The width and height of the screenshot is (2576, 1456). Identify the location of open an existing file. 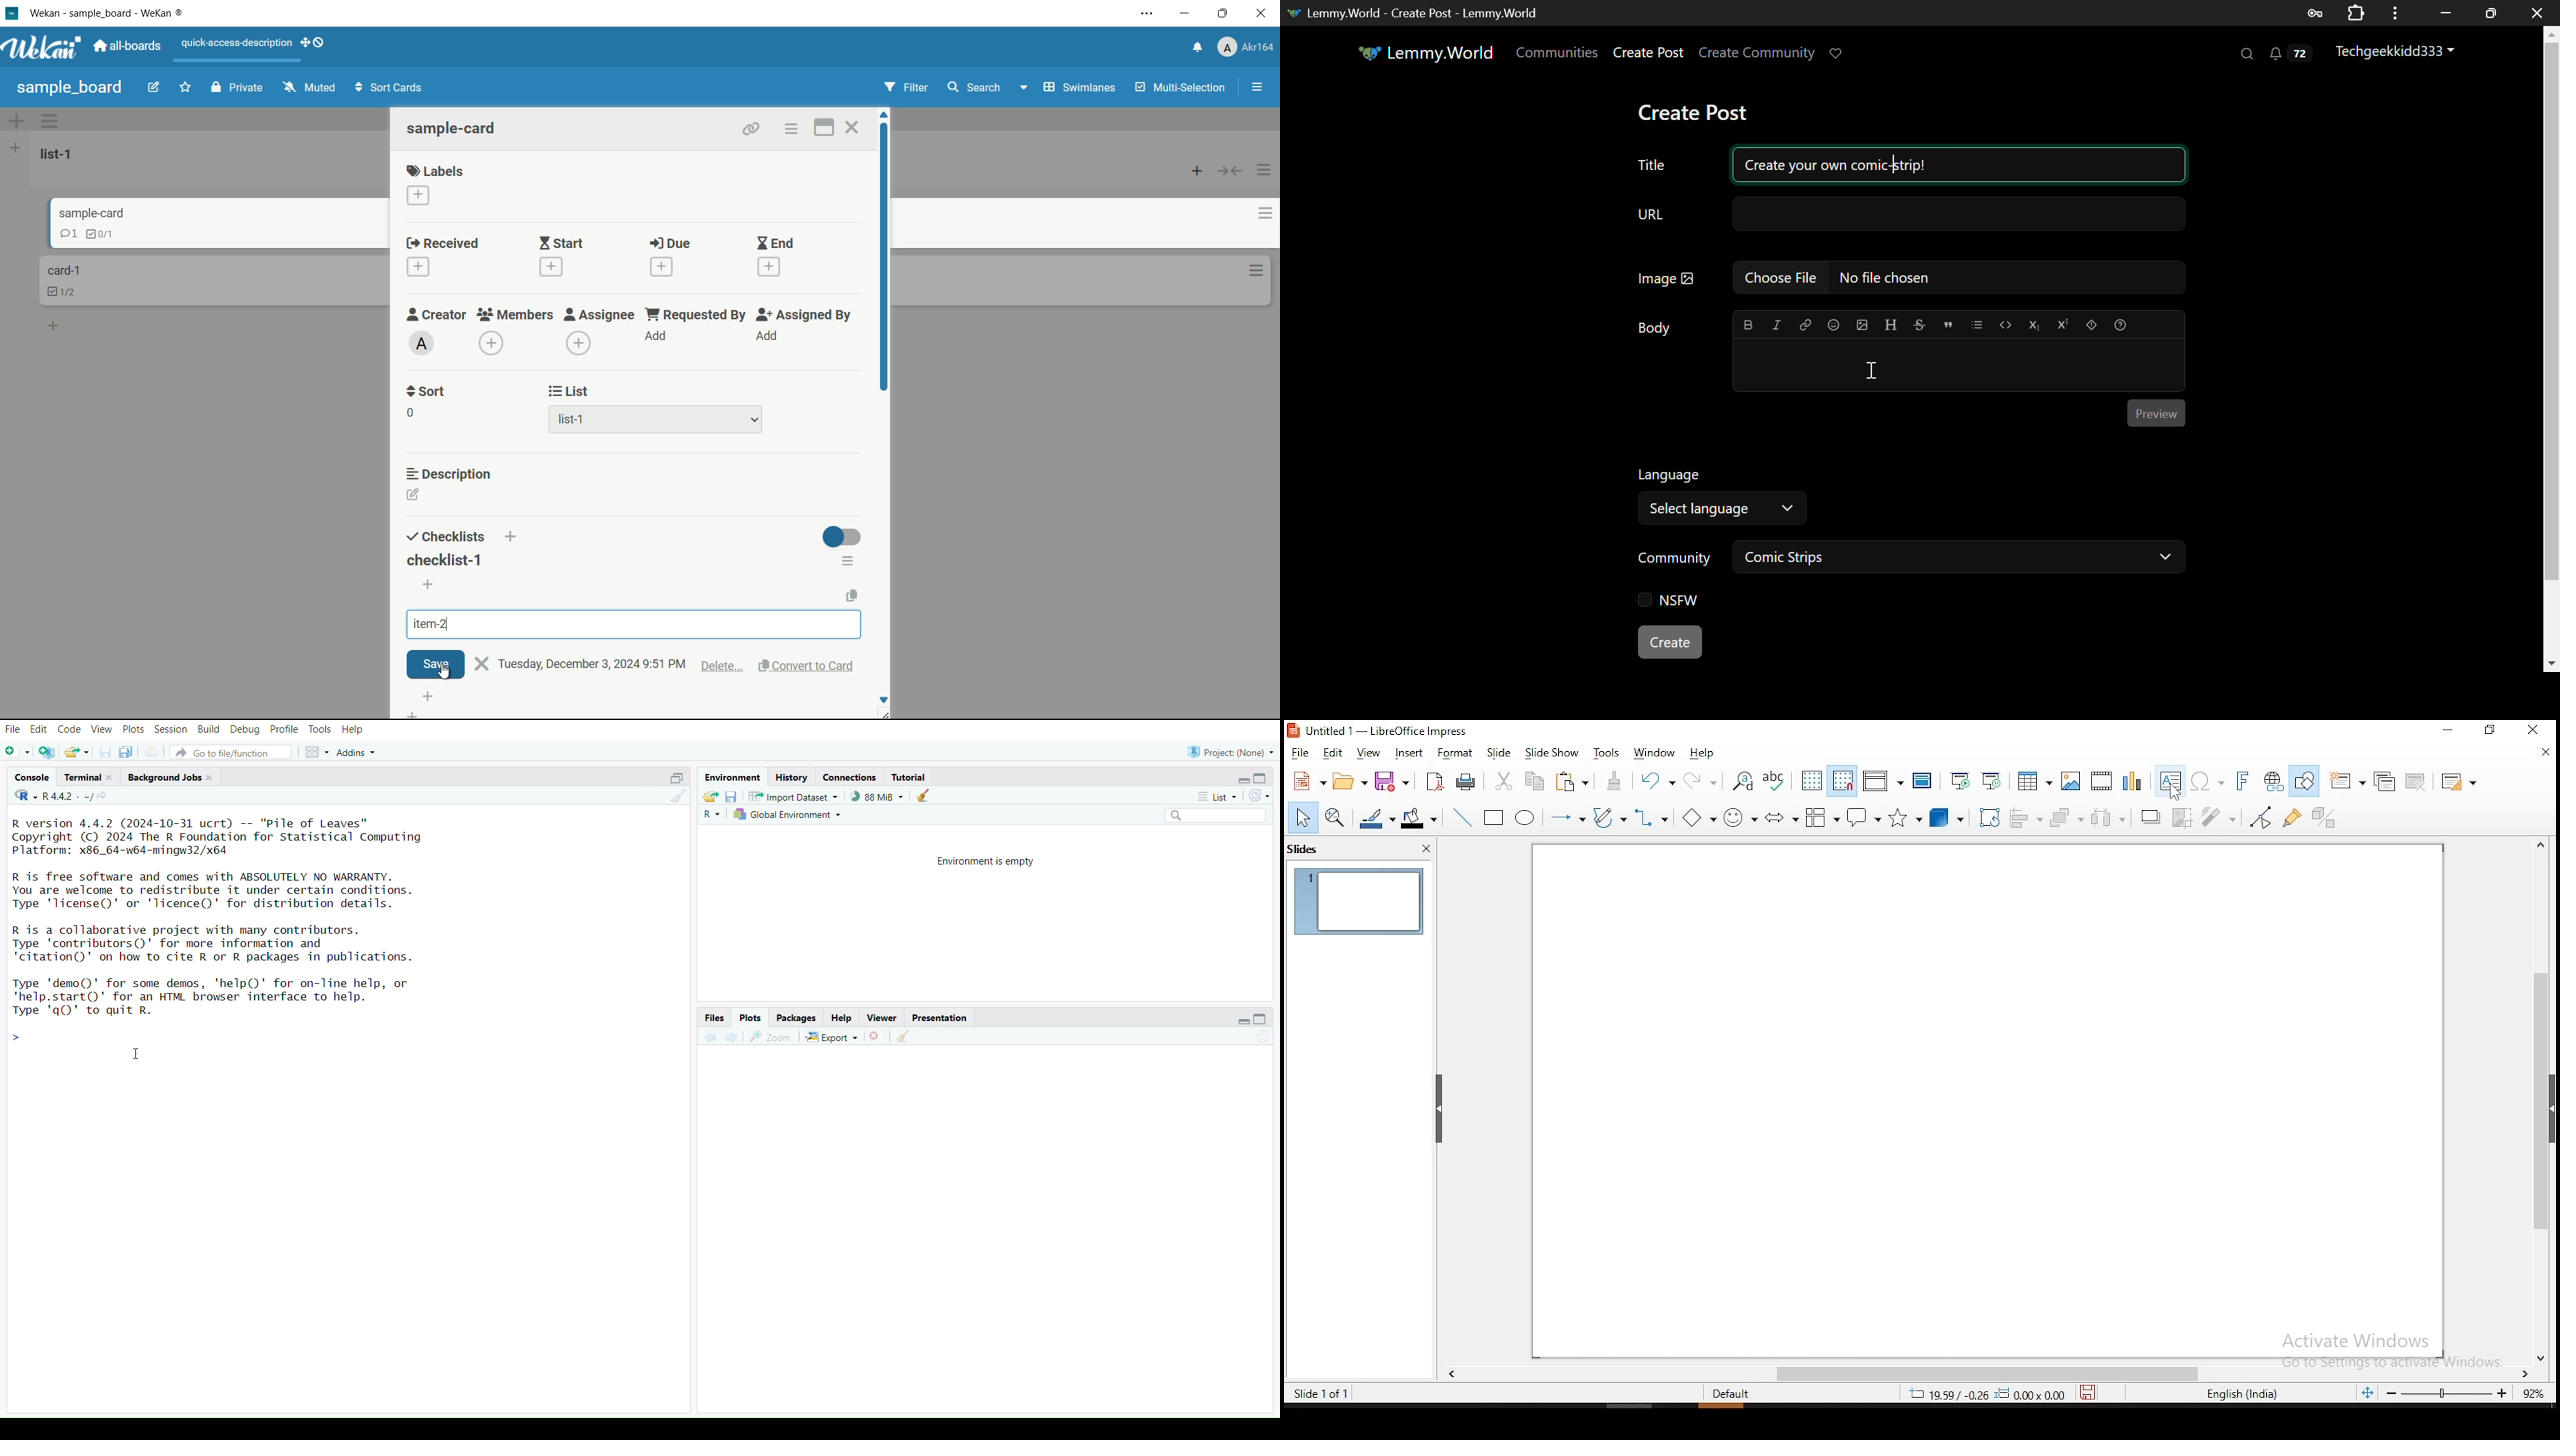
(75, 753).